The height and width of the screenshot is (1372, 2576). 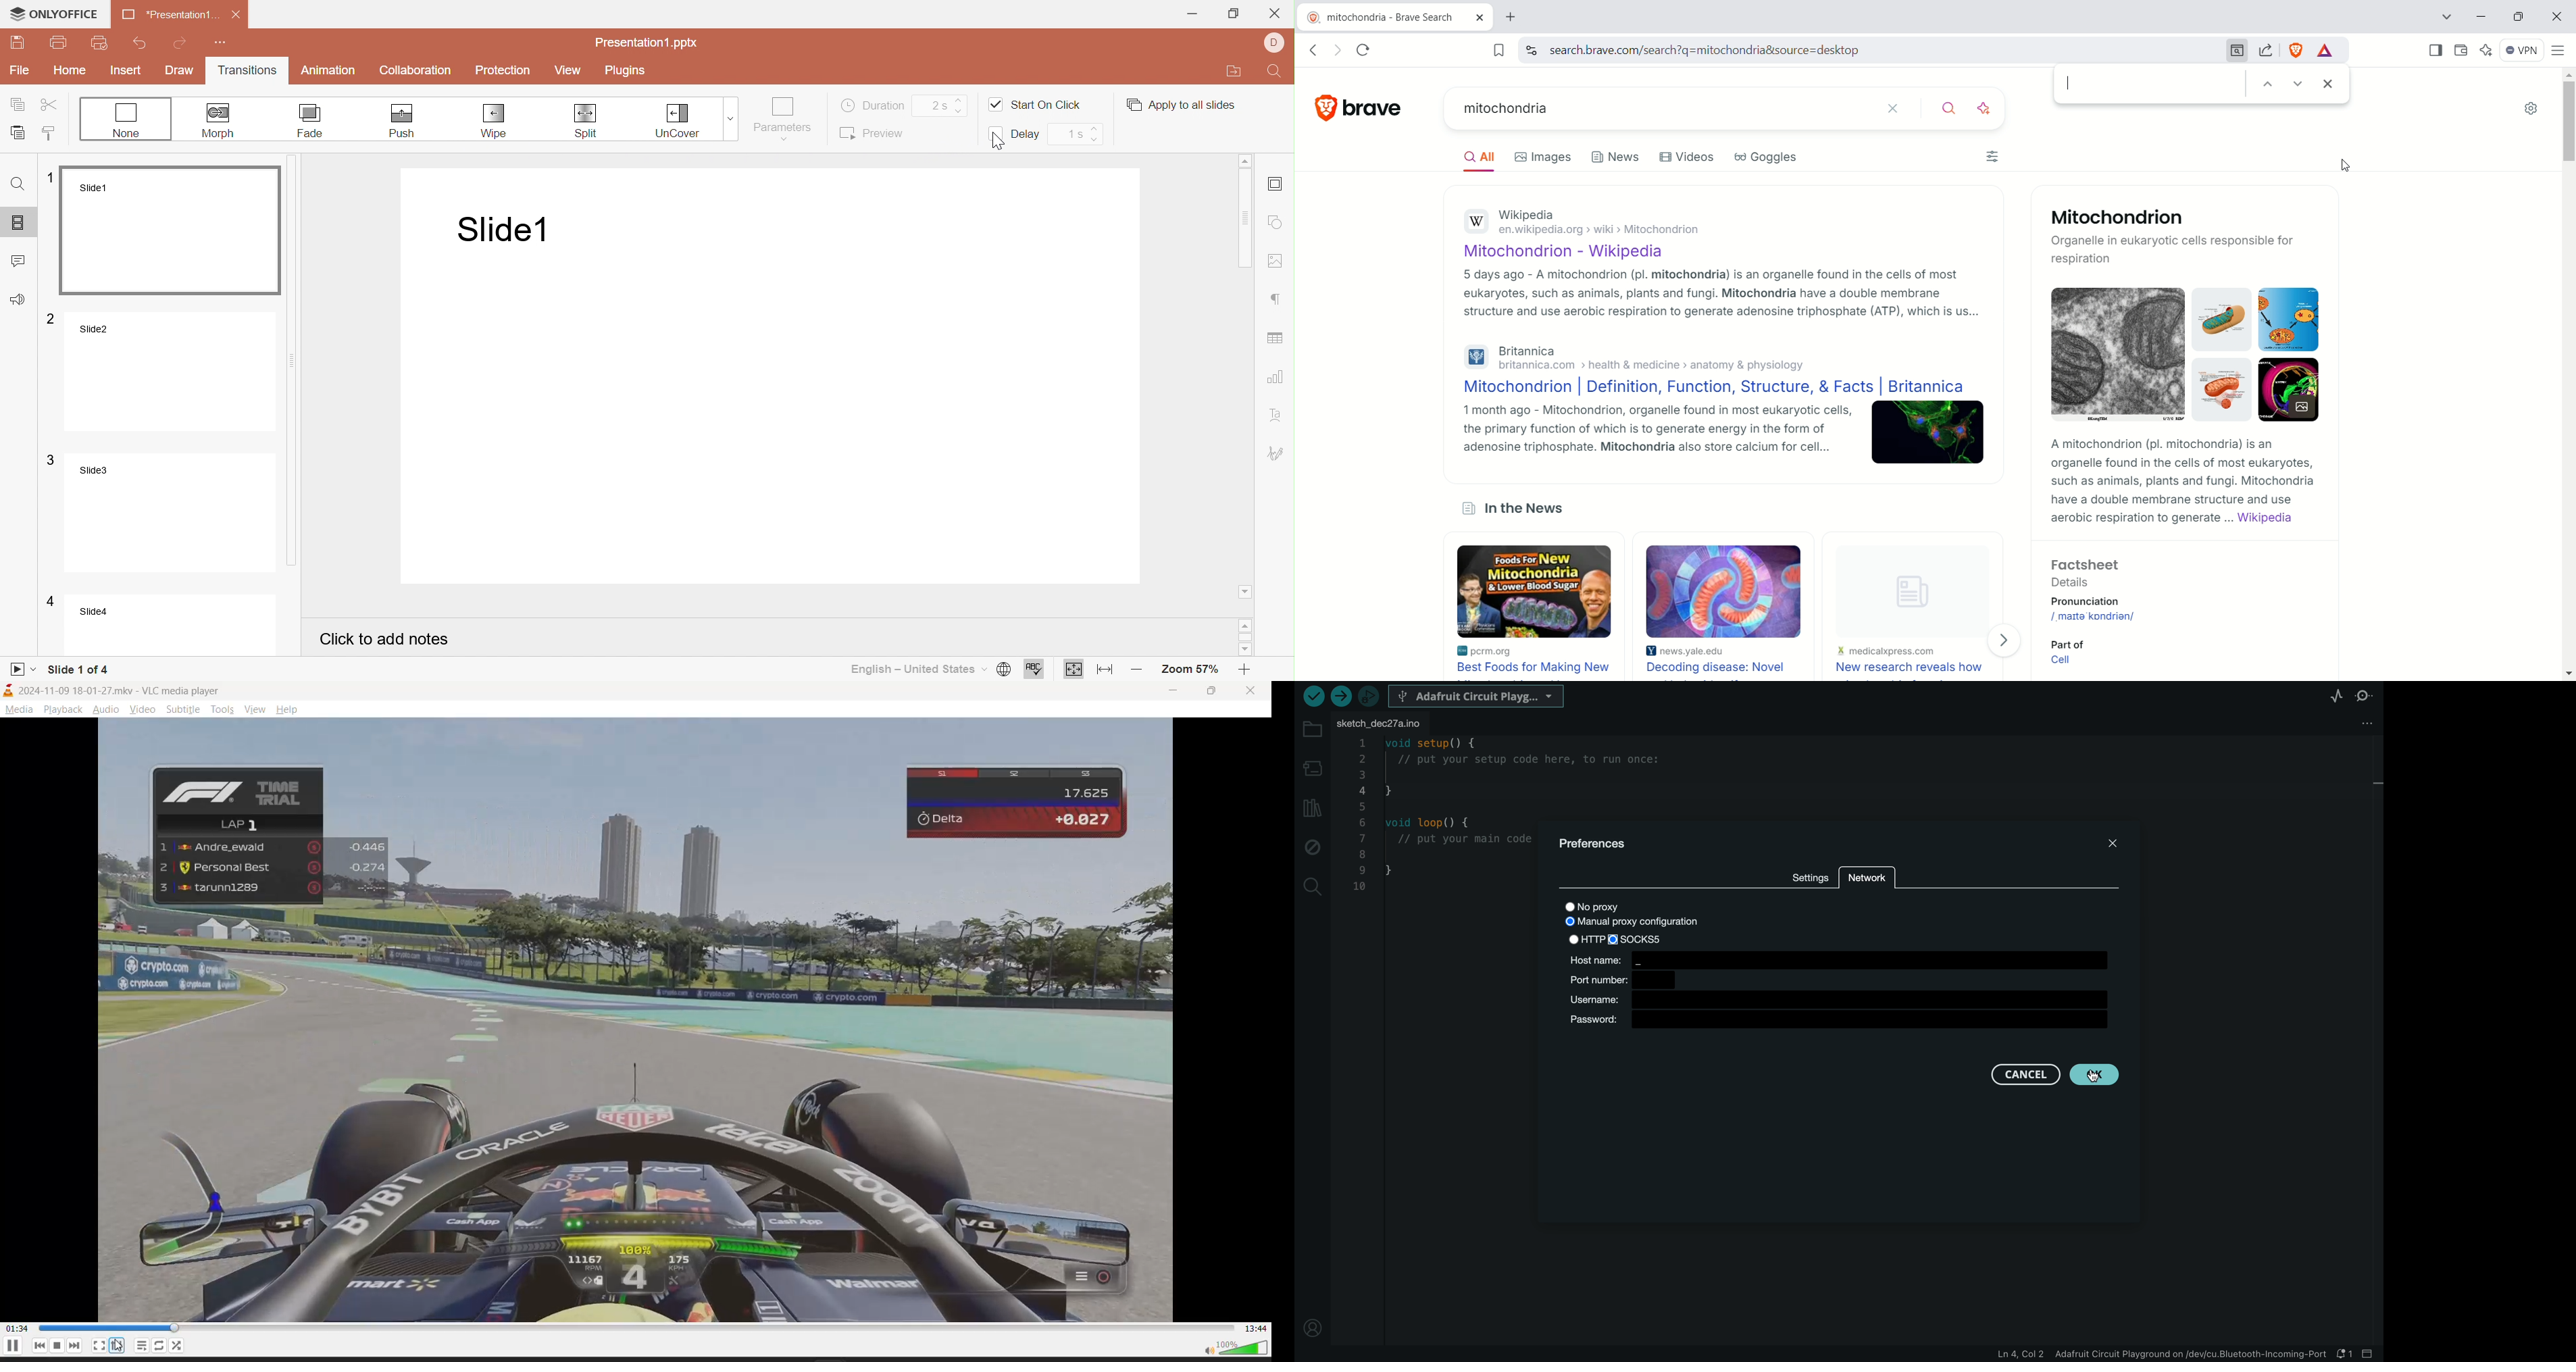 I want to click on View, so click(x=569, y=71).